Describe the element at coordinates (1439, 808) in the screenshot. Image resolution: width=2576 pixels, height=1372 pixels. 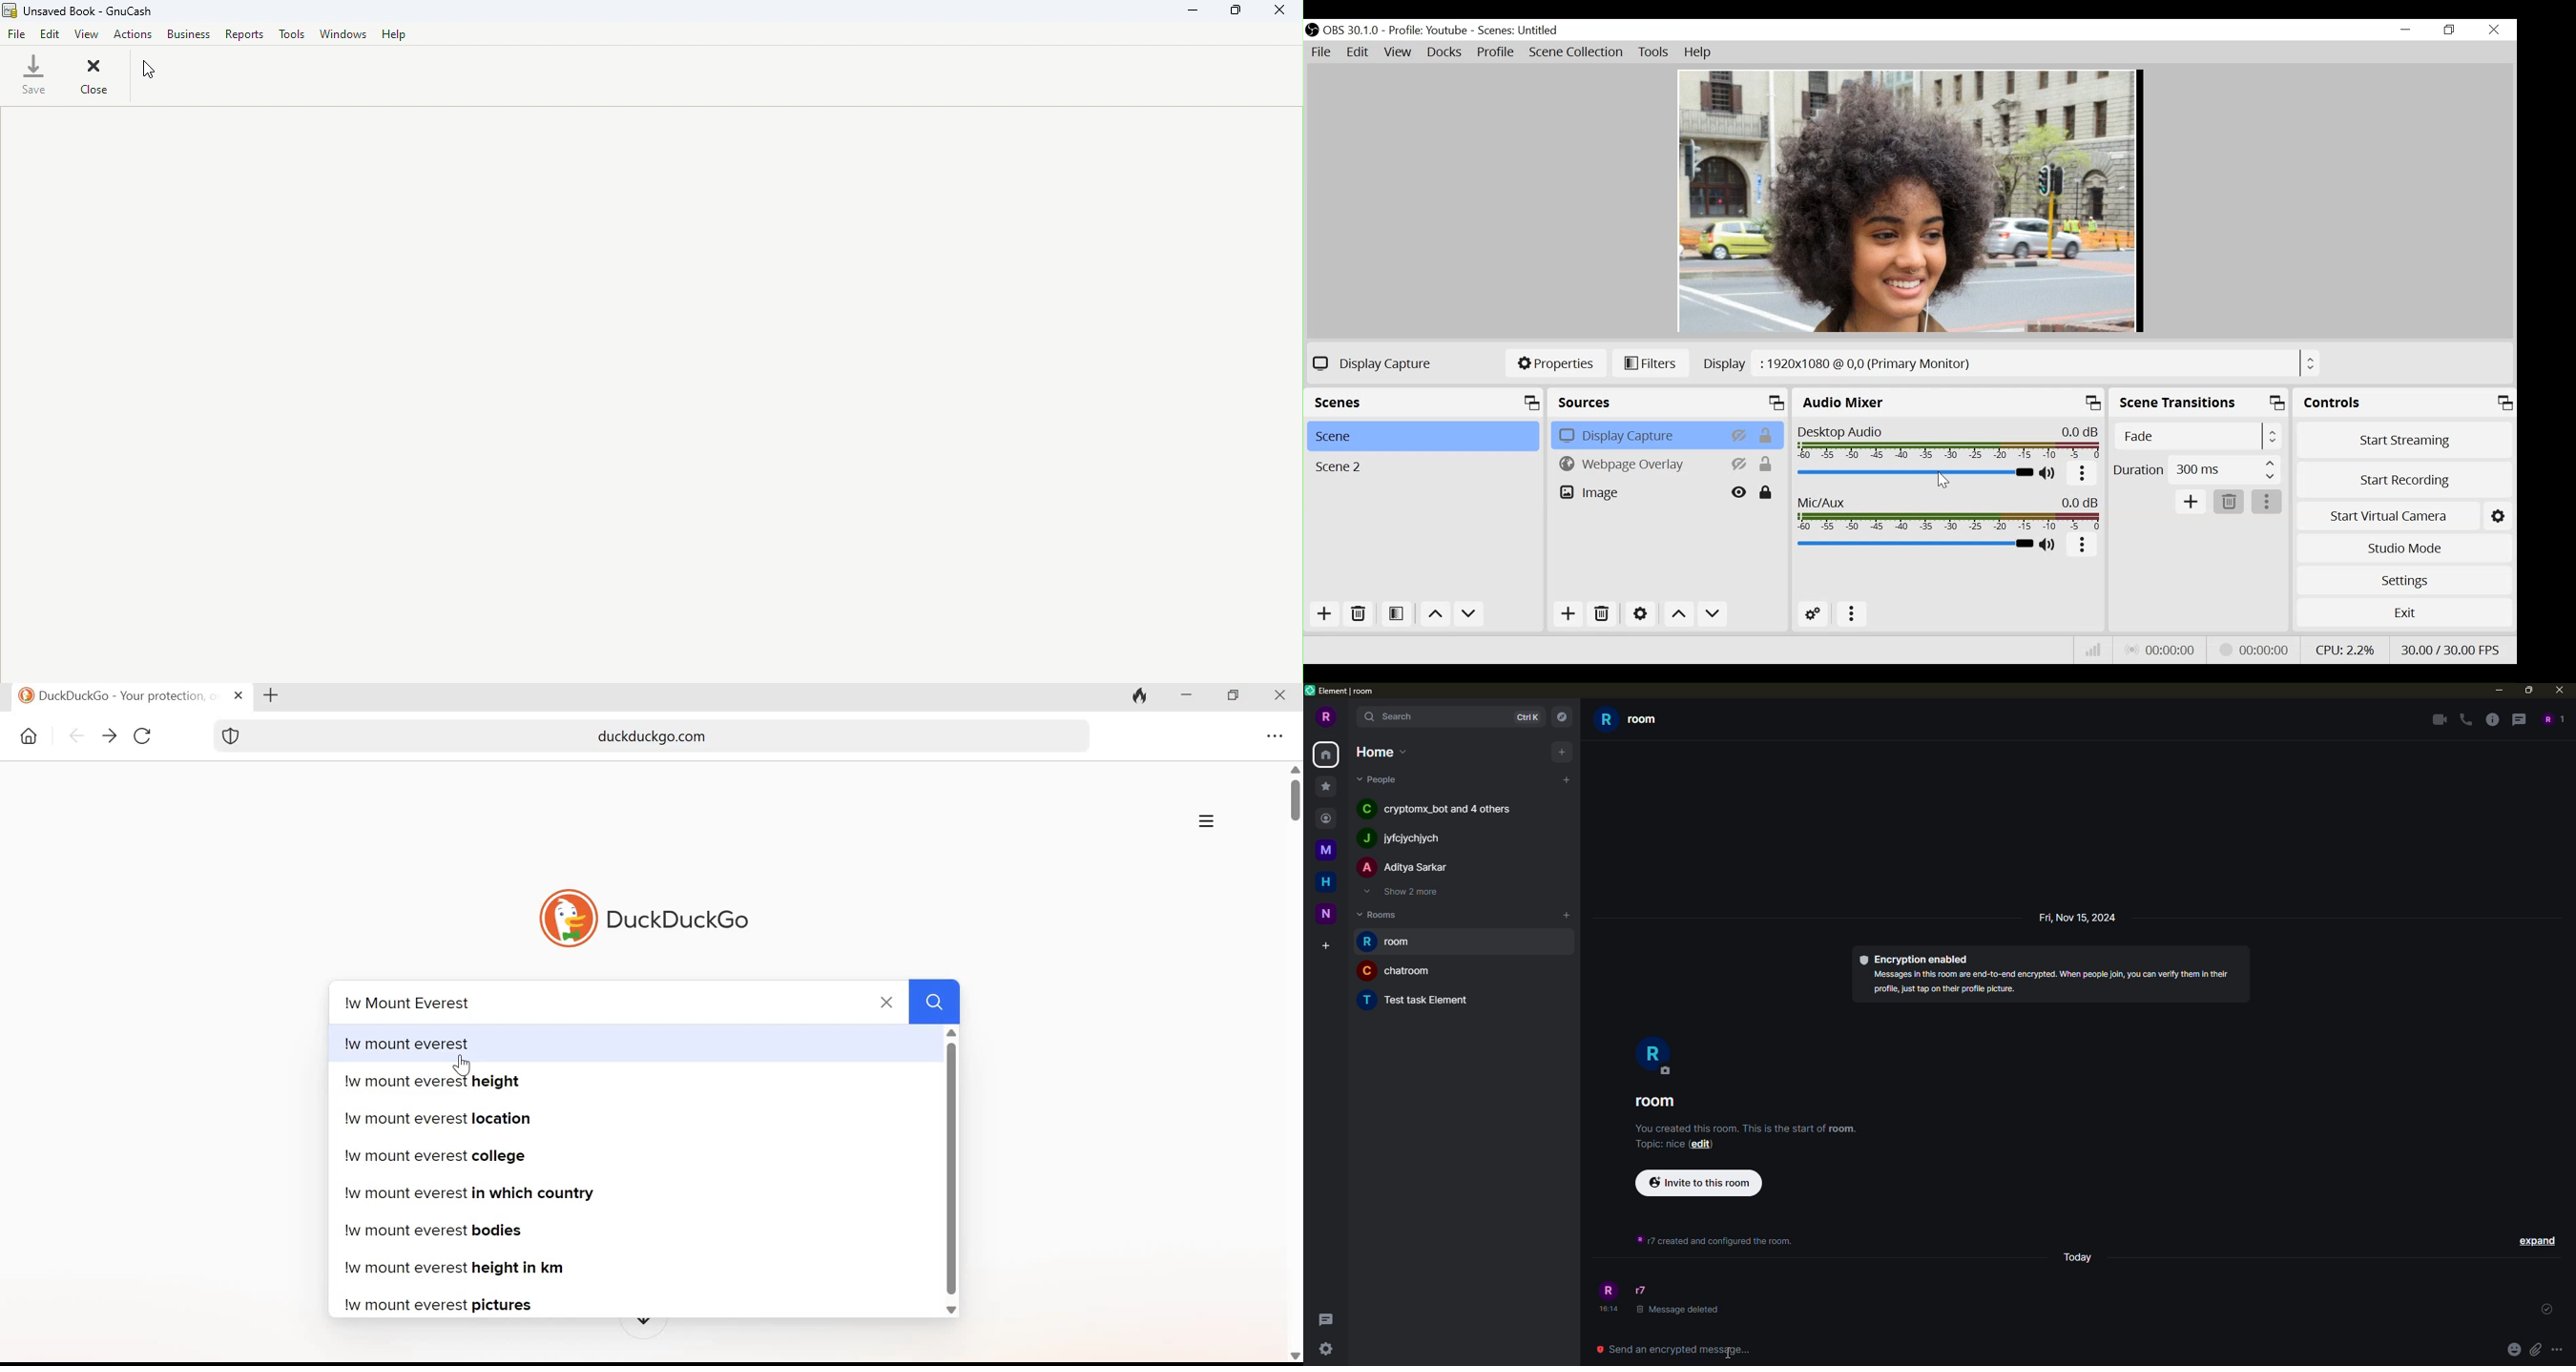
I see `people` at that location.